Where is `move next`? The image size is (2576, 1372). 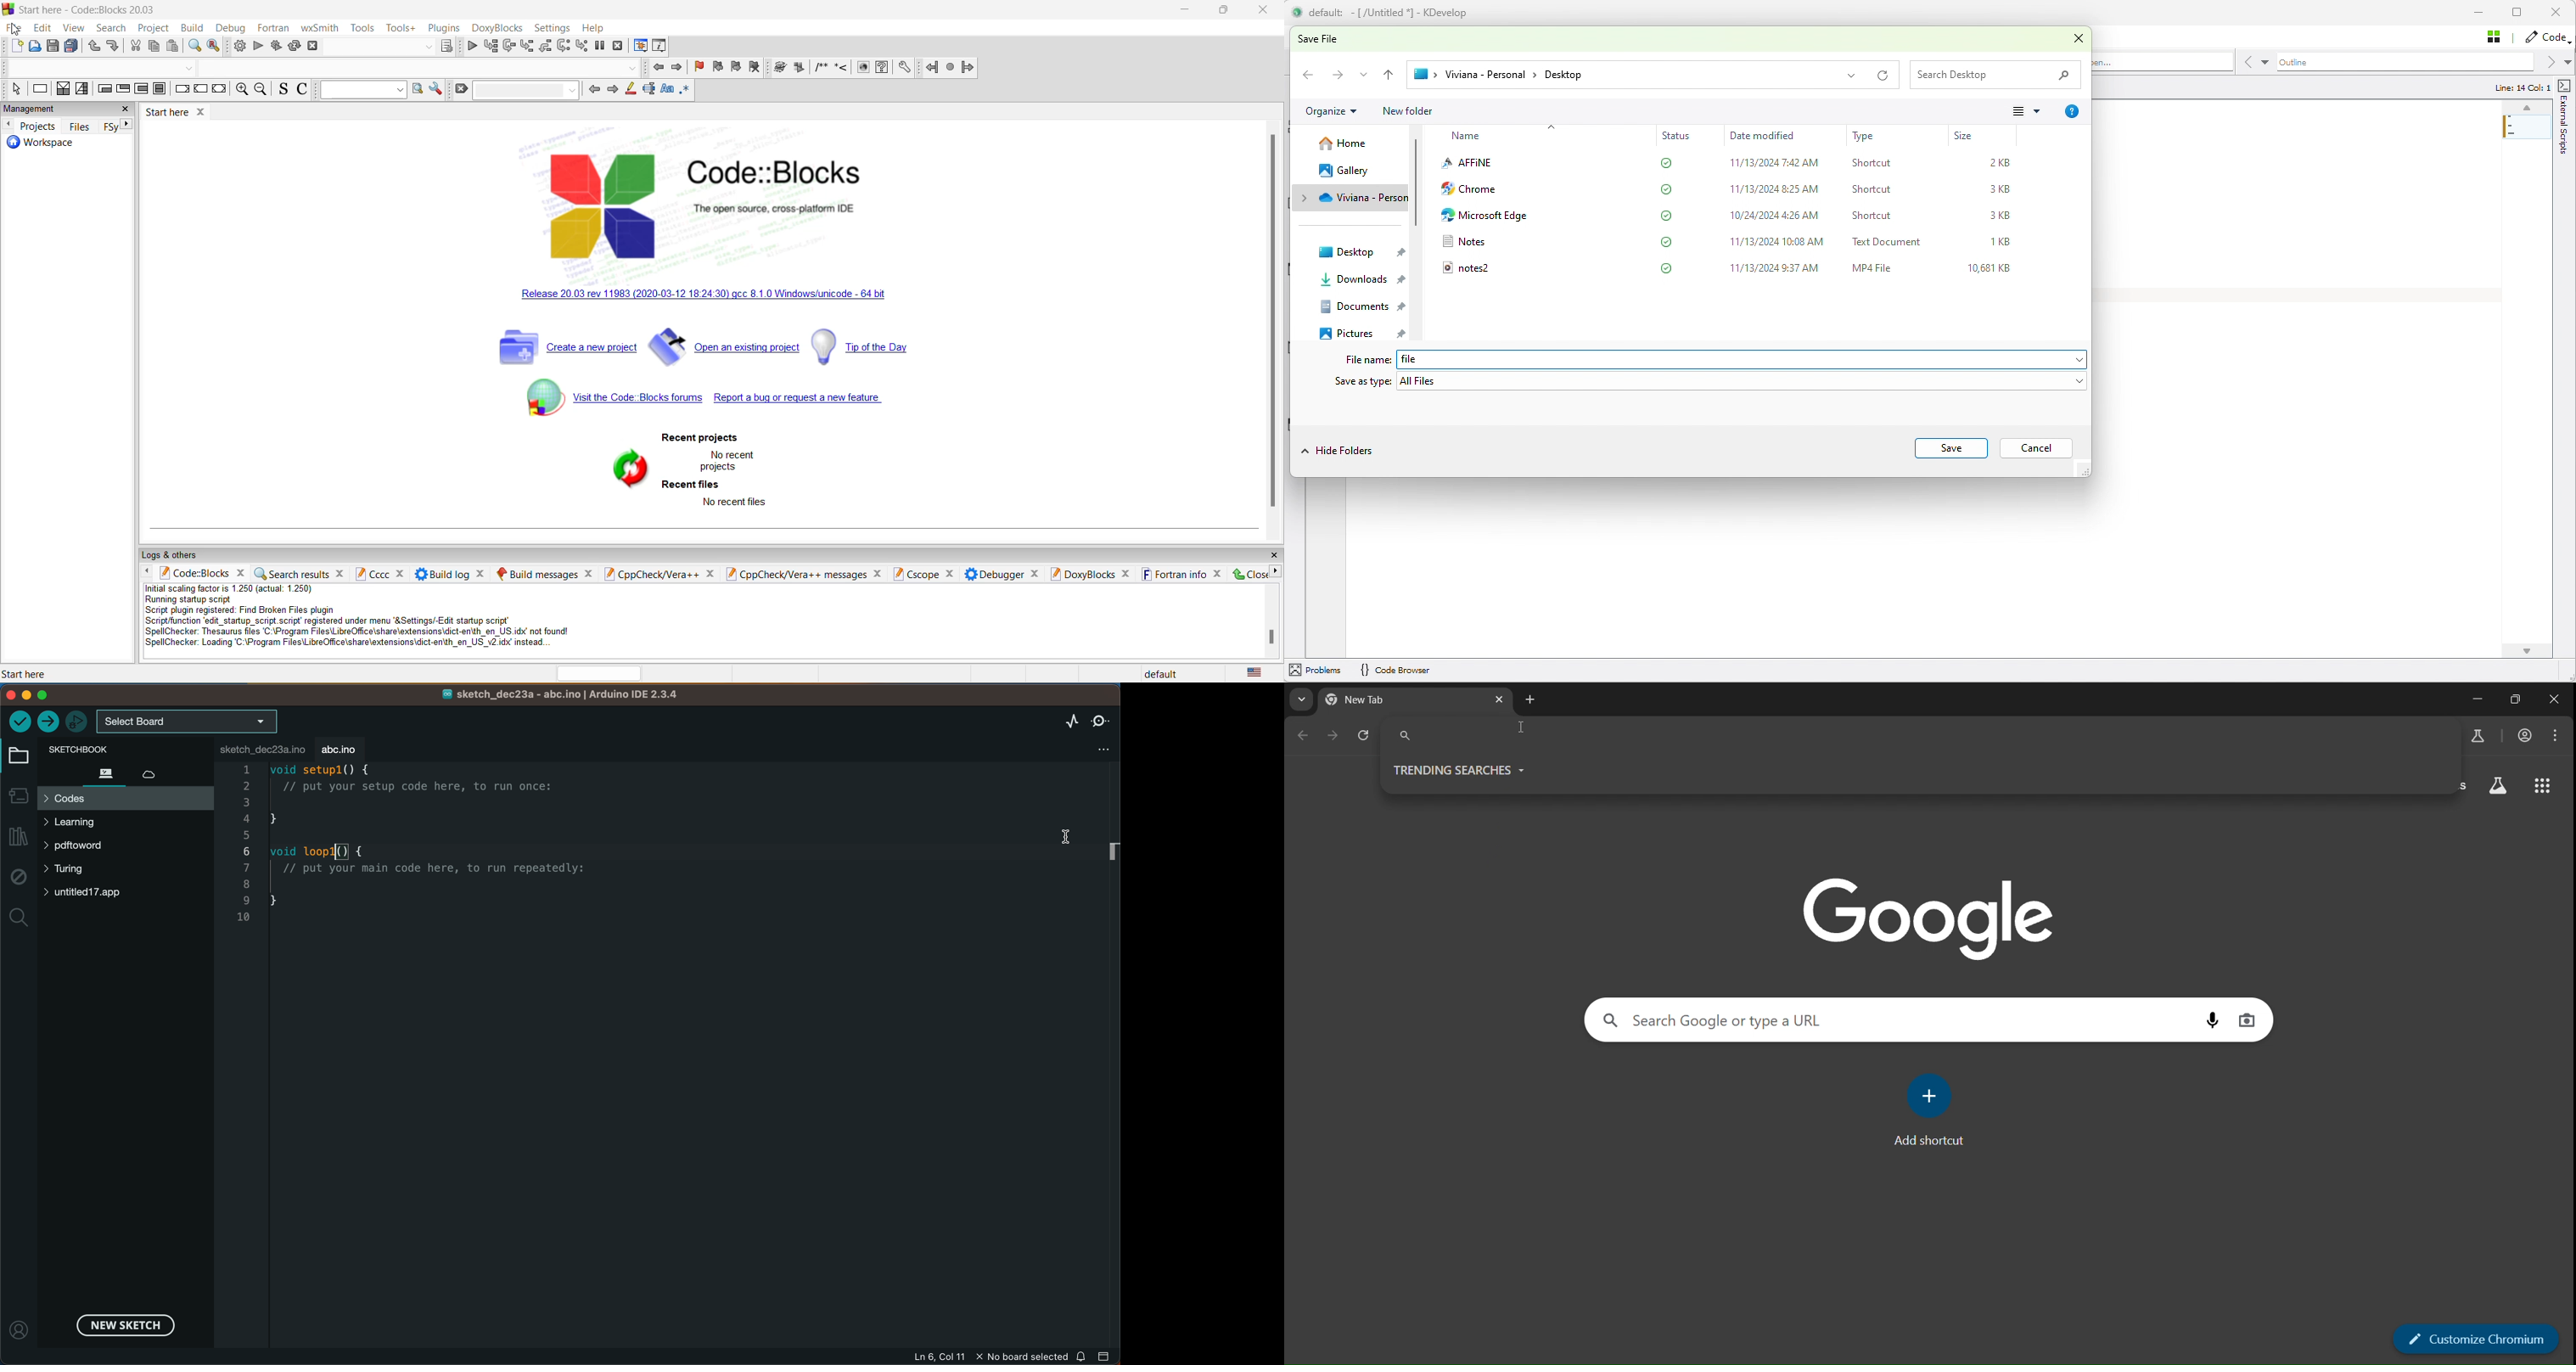
move next is located at coordinates (10, 125).